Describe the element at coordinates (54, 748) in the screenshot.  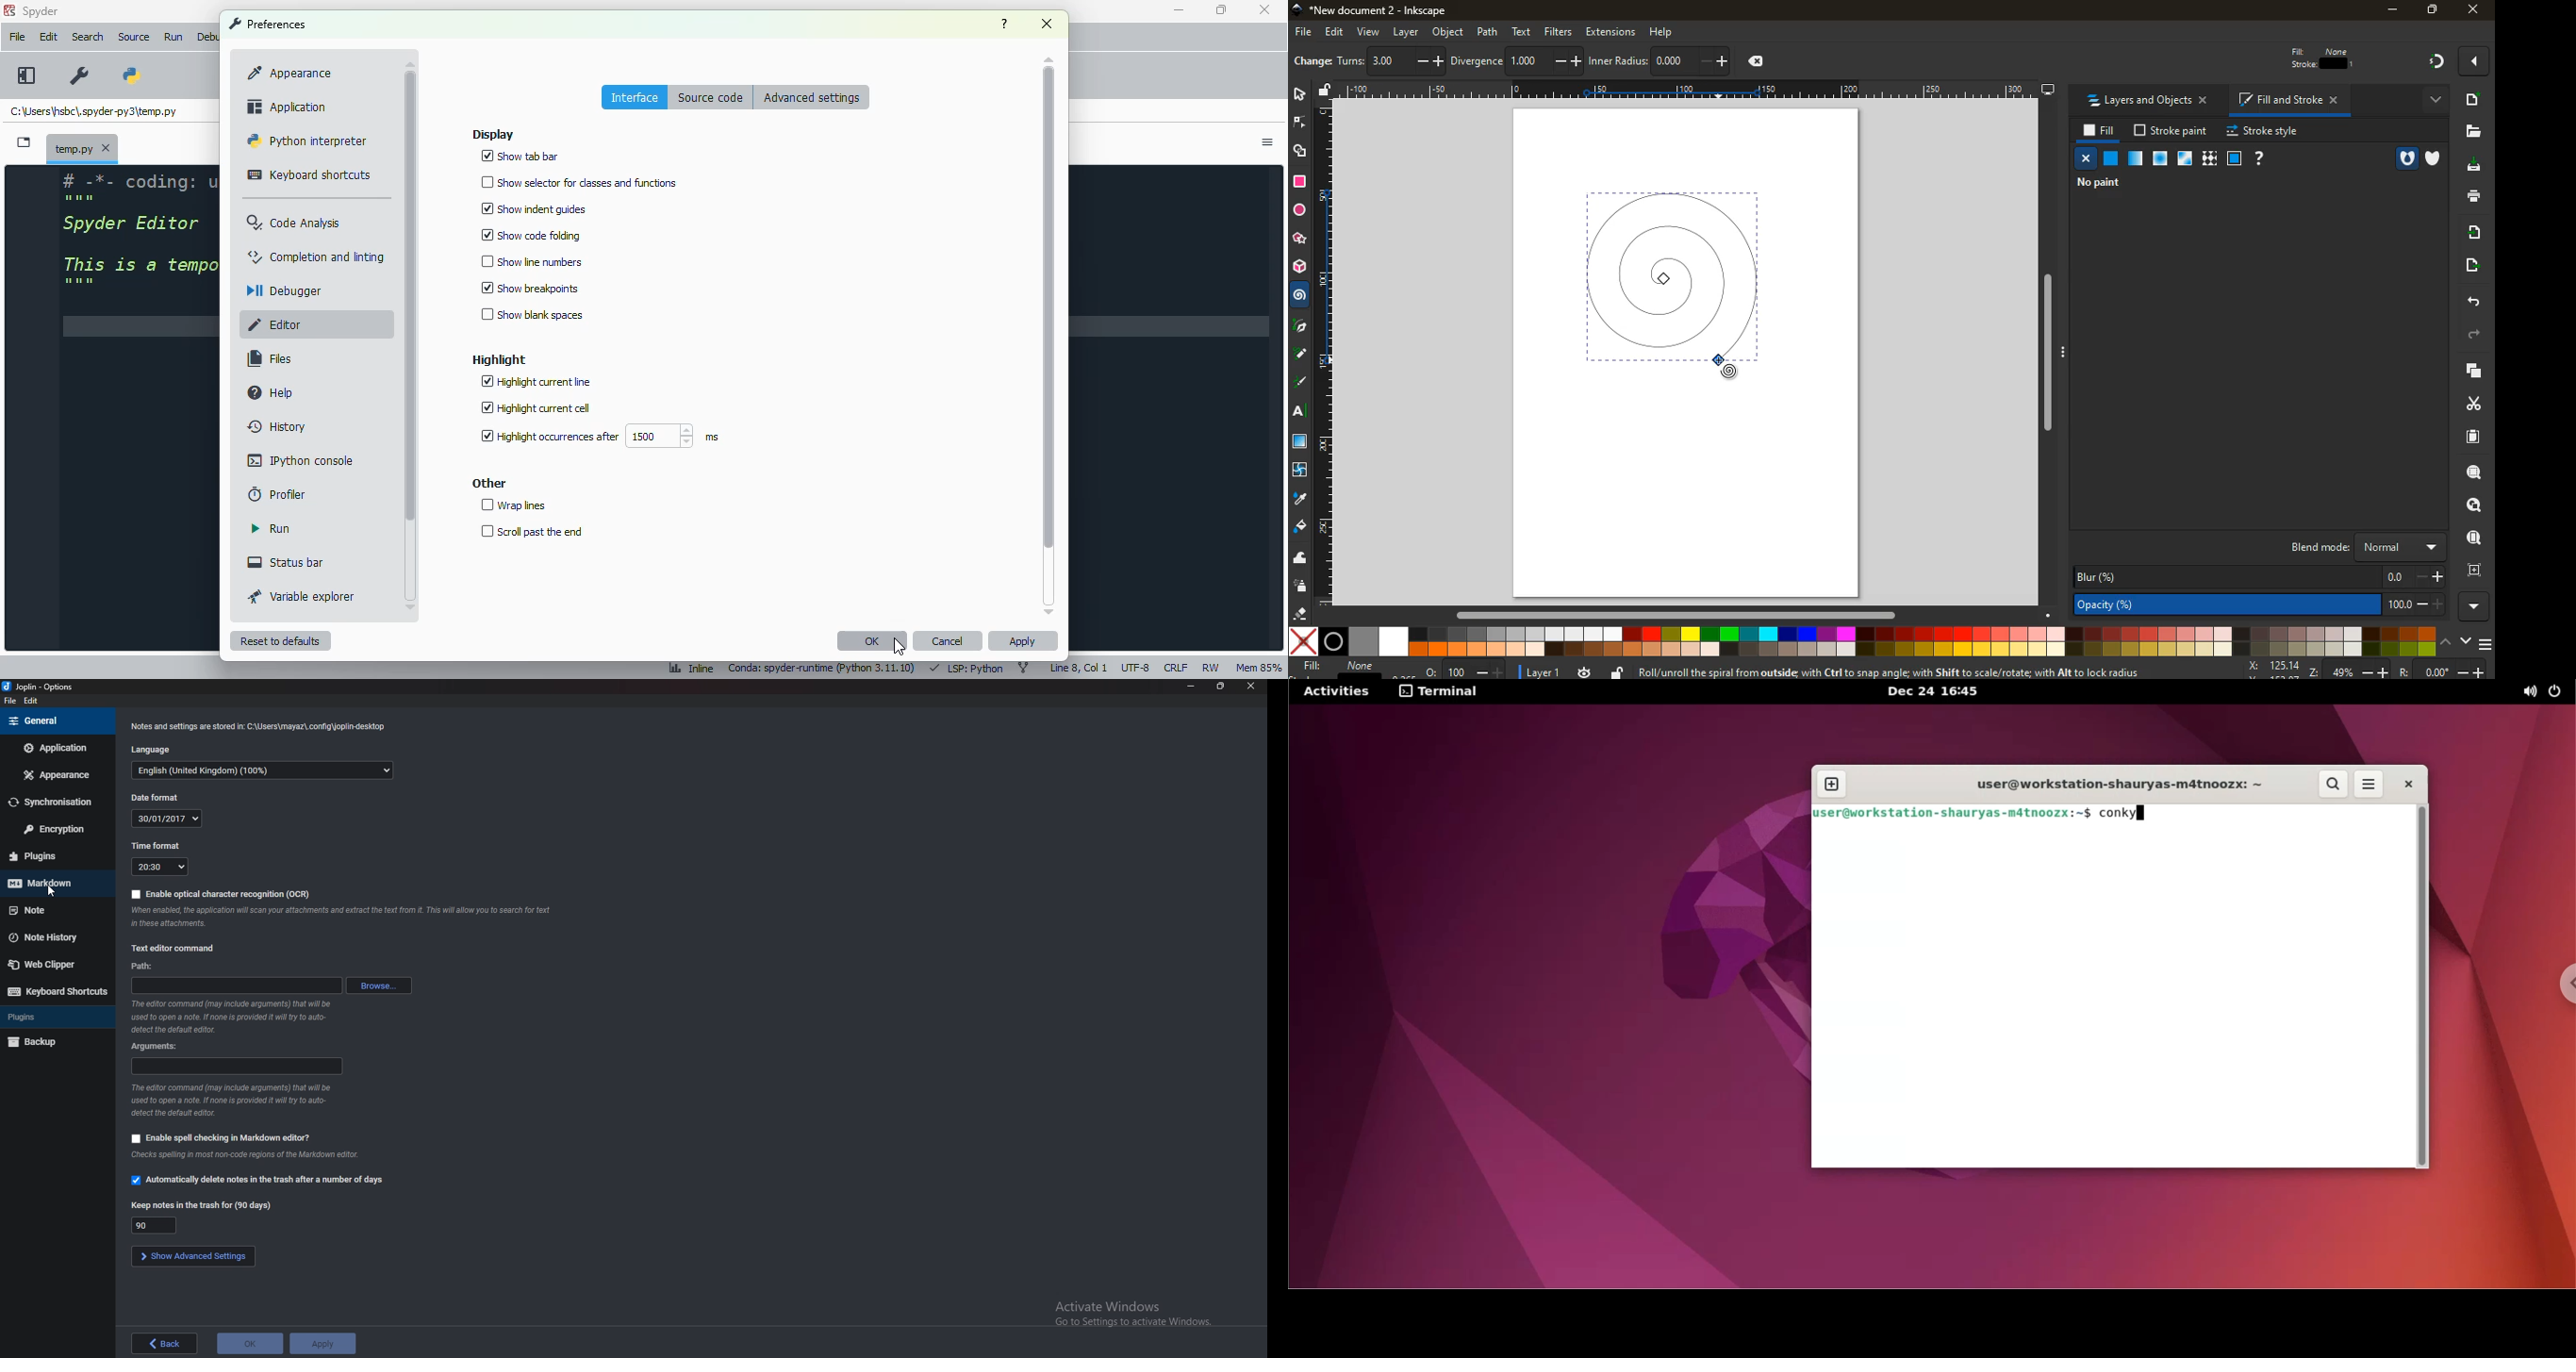
I see `Application` at that location.